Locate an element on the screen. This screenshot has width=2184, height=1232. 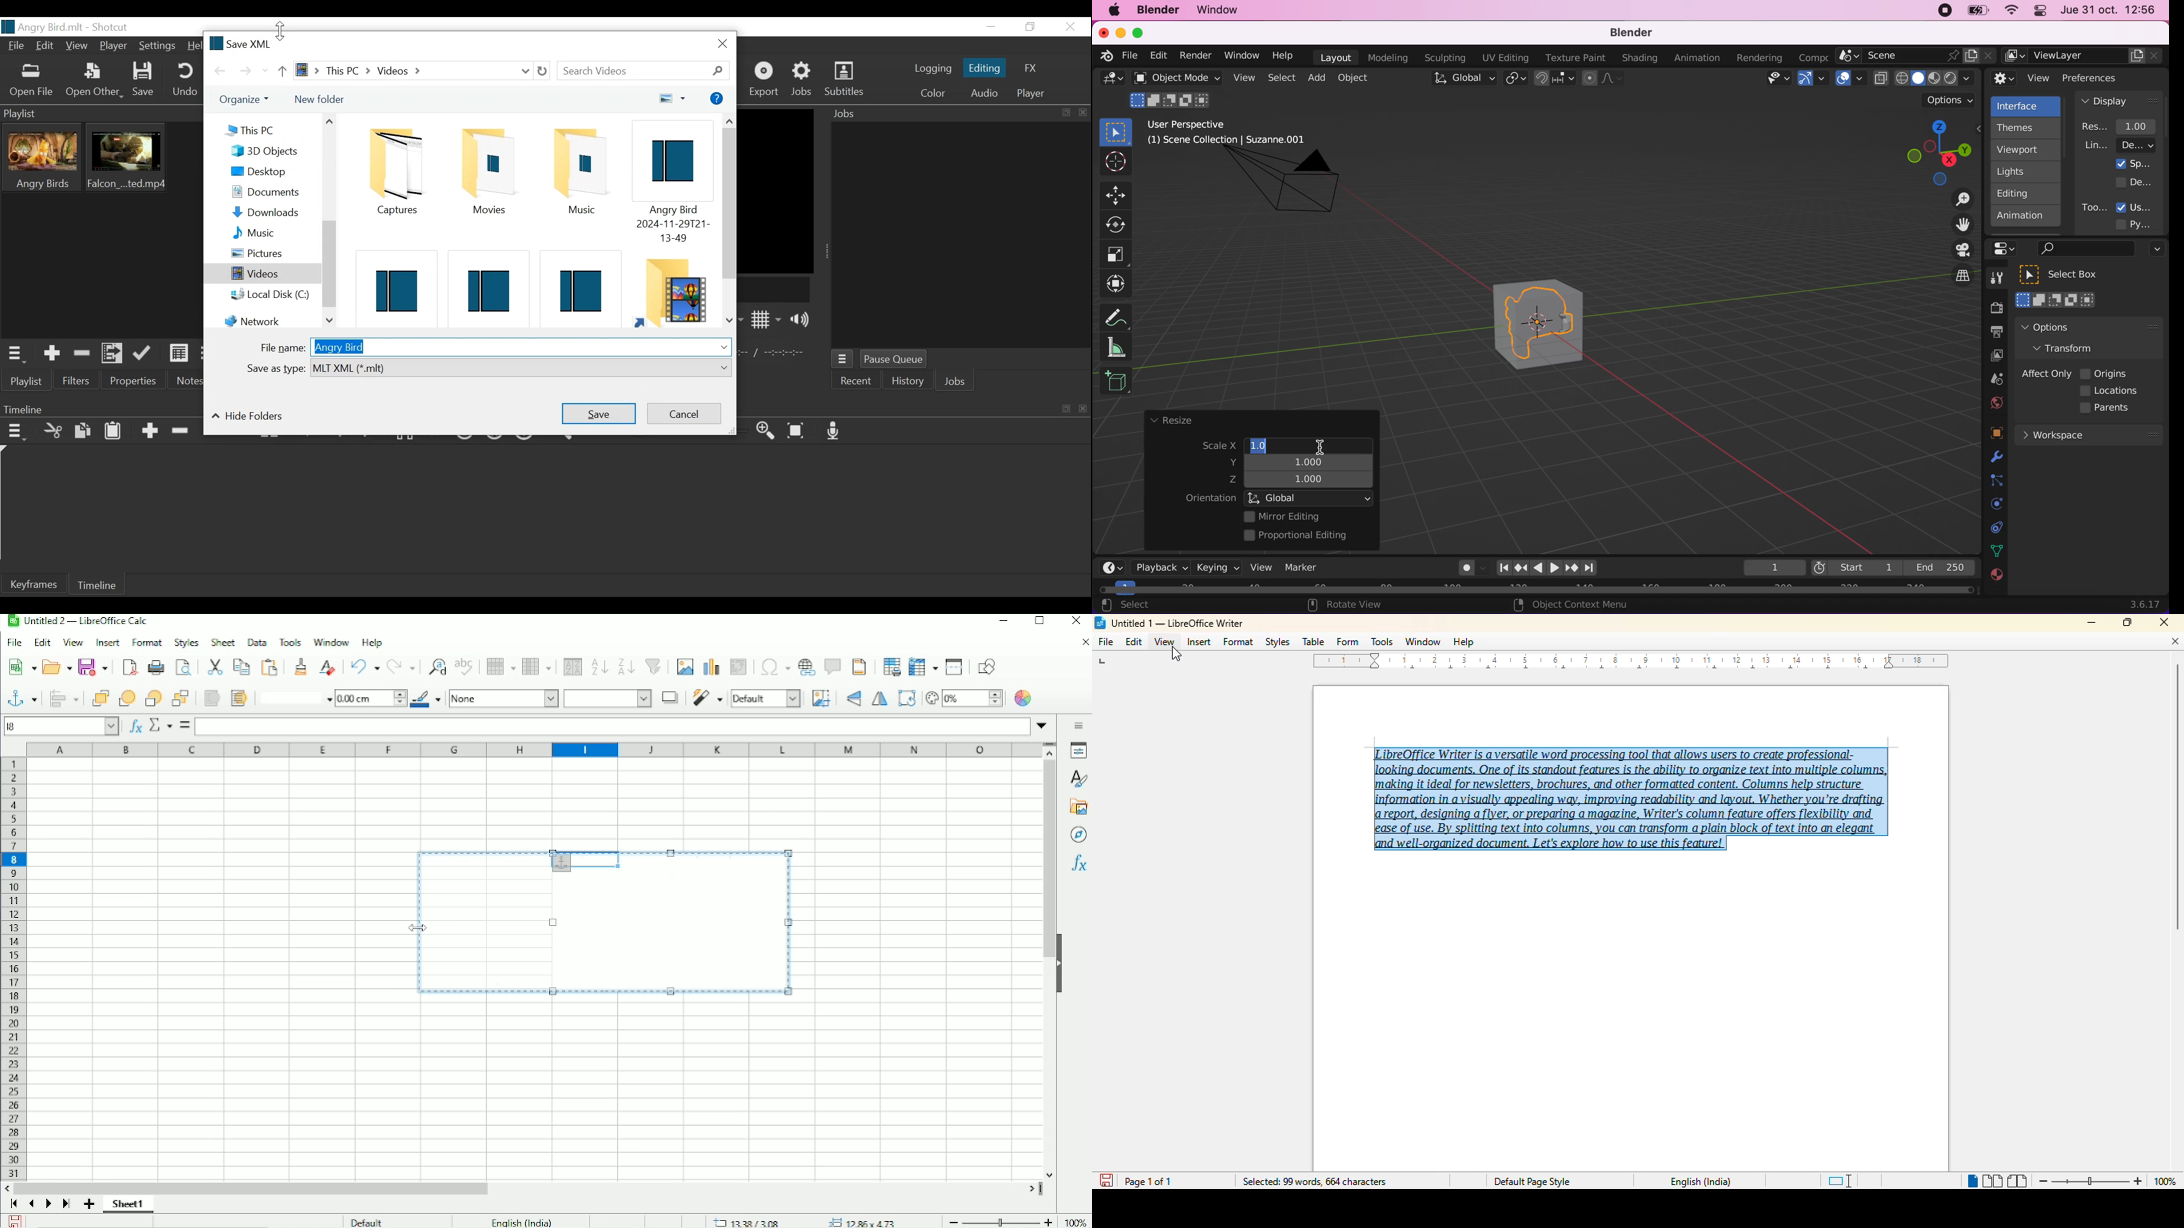
Sidebar settings is located at coordinates (1079, 725).